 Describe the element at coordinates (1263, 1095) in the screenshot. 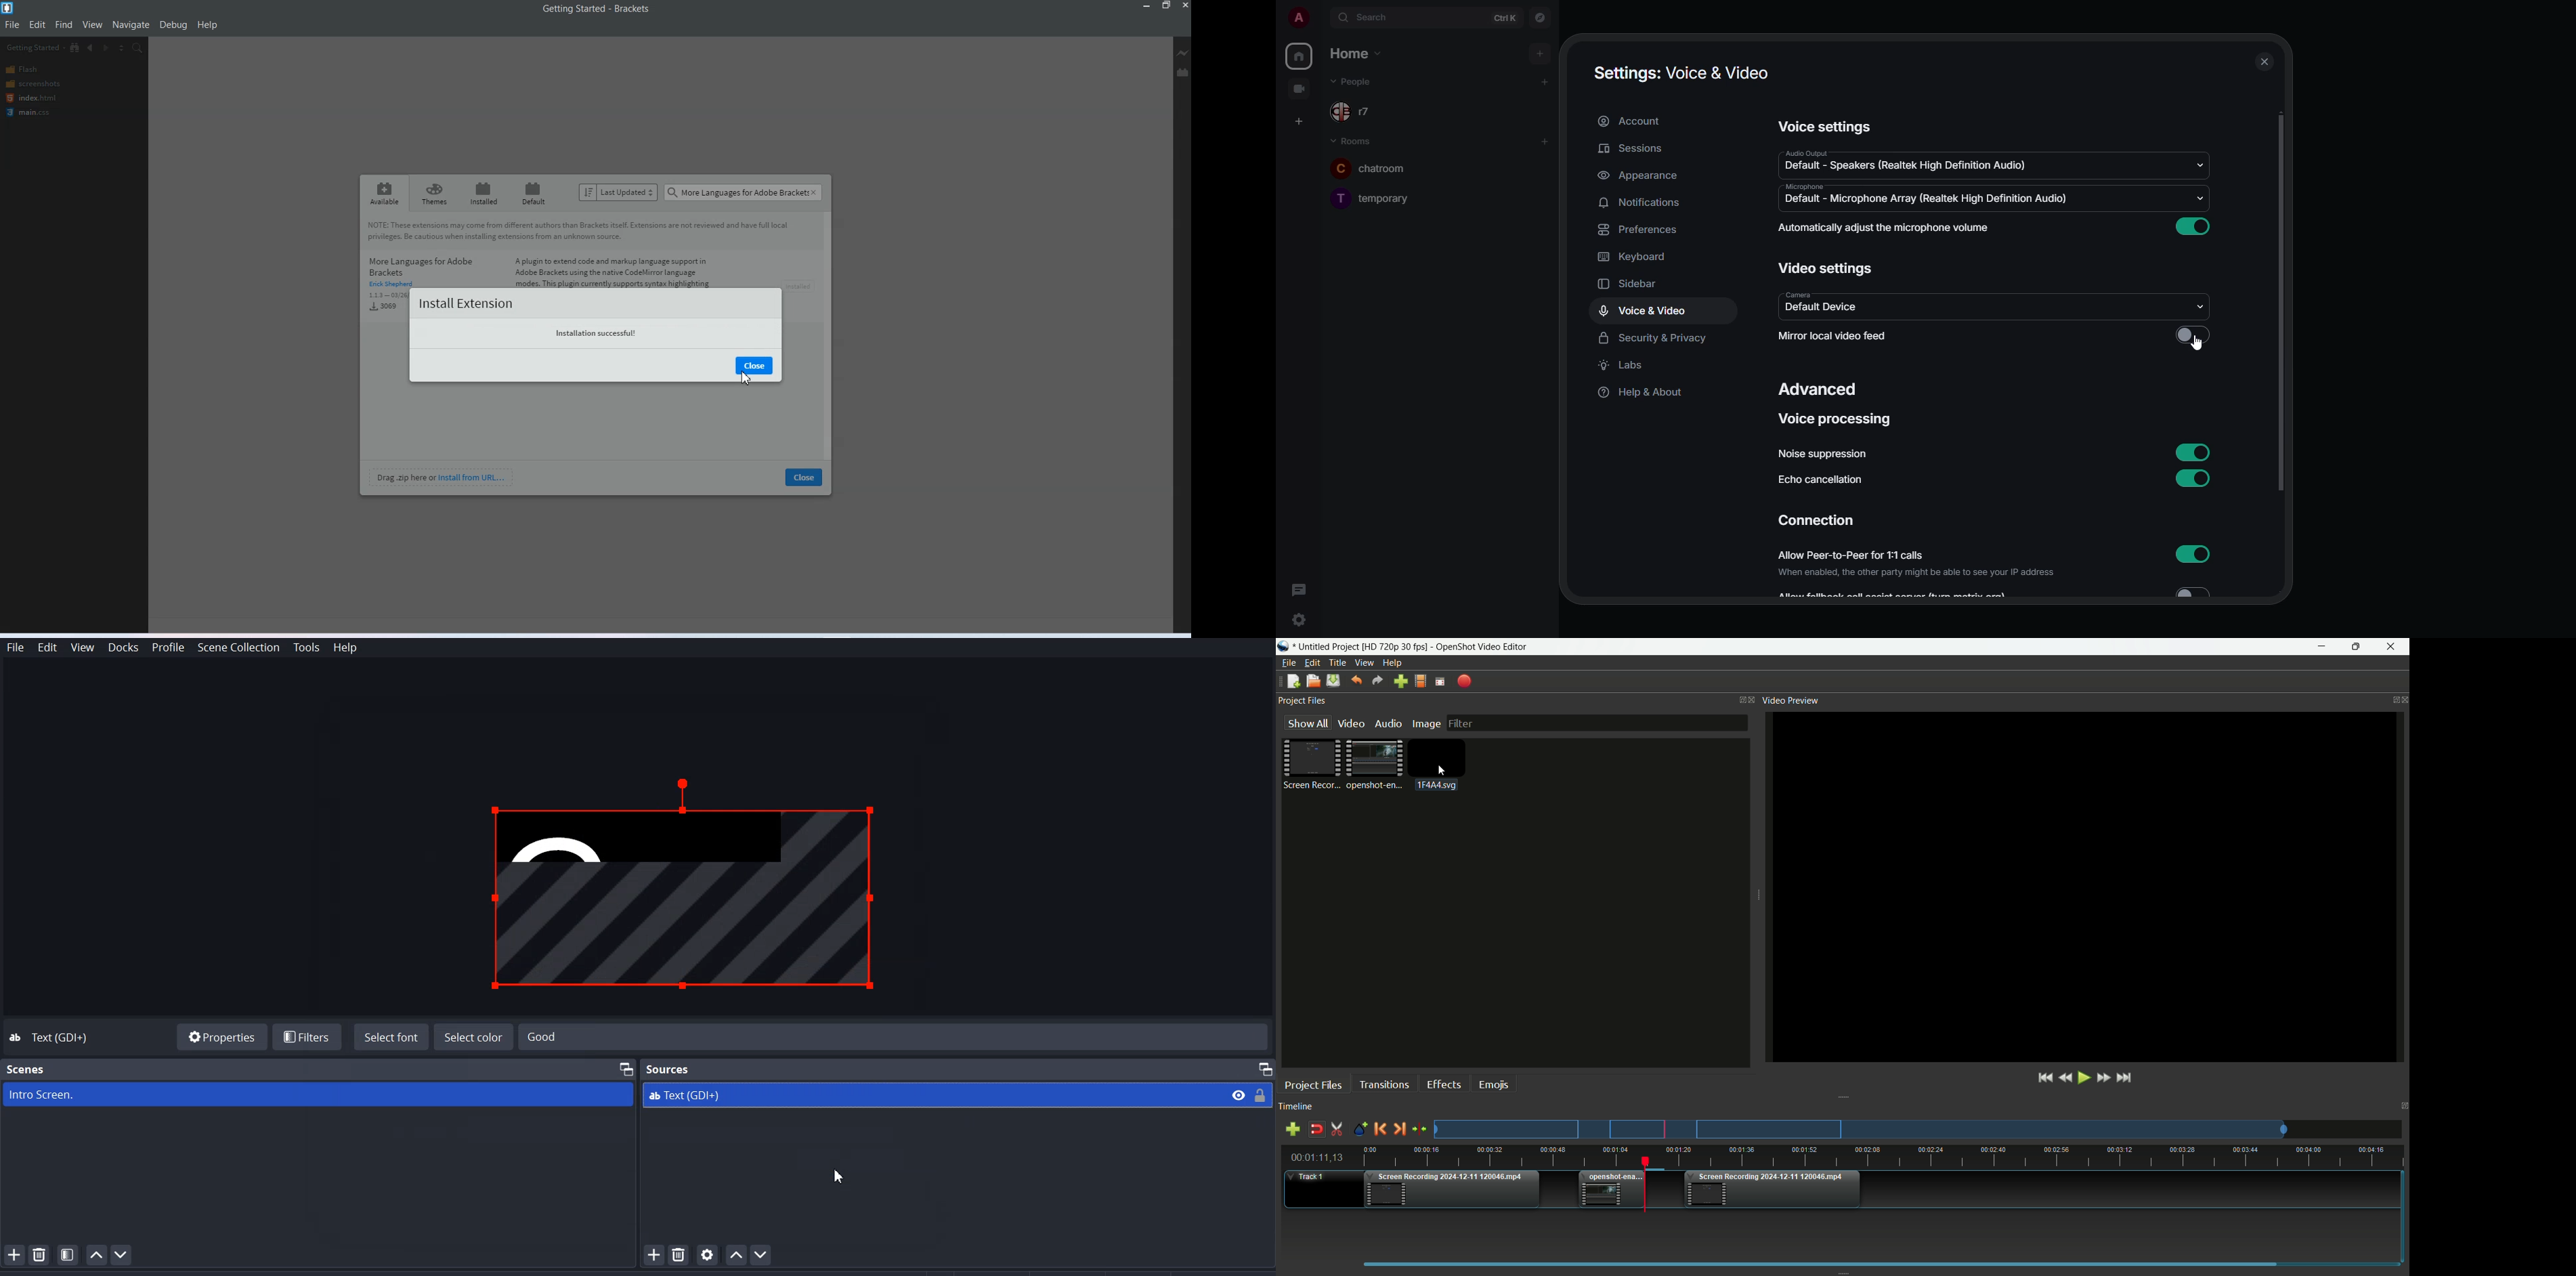

I see `Lock` at that location.